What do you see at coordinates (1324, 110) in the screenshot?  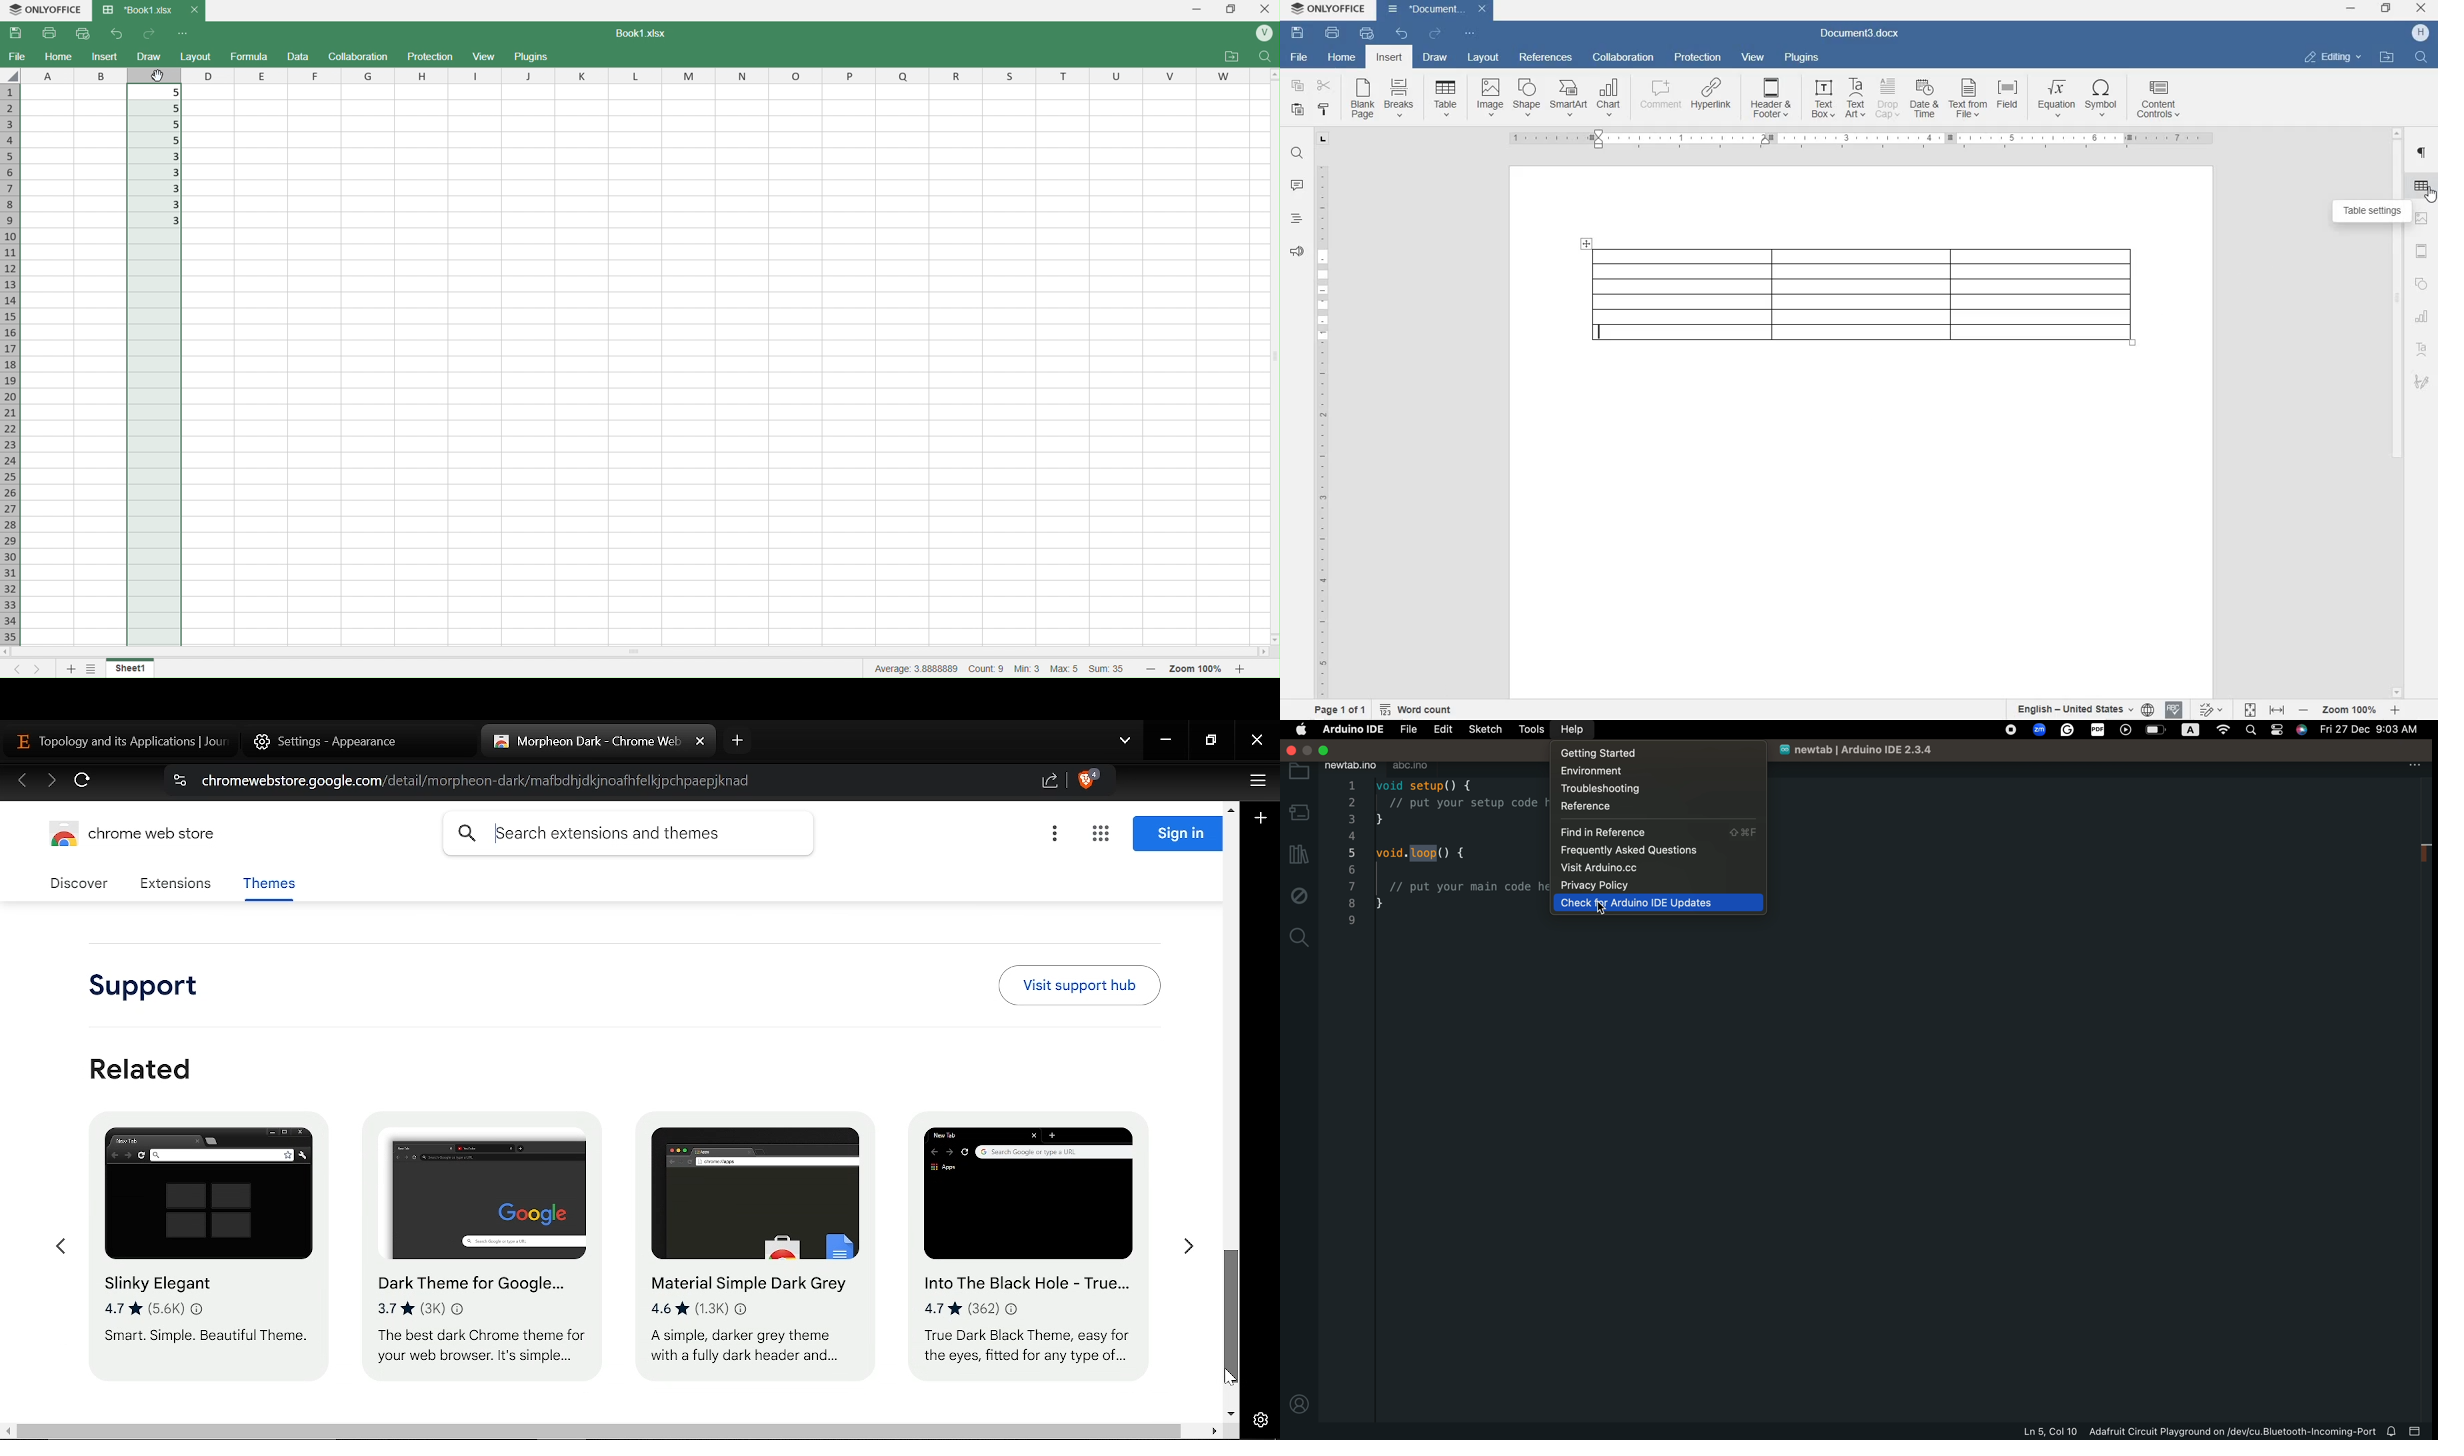 I see `COPY STYLE` at bounding box center [1324, 110].